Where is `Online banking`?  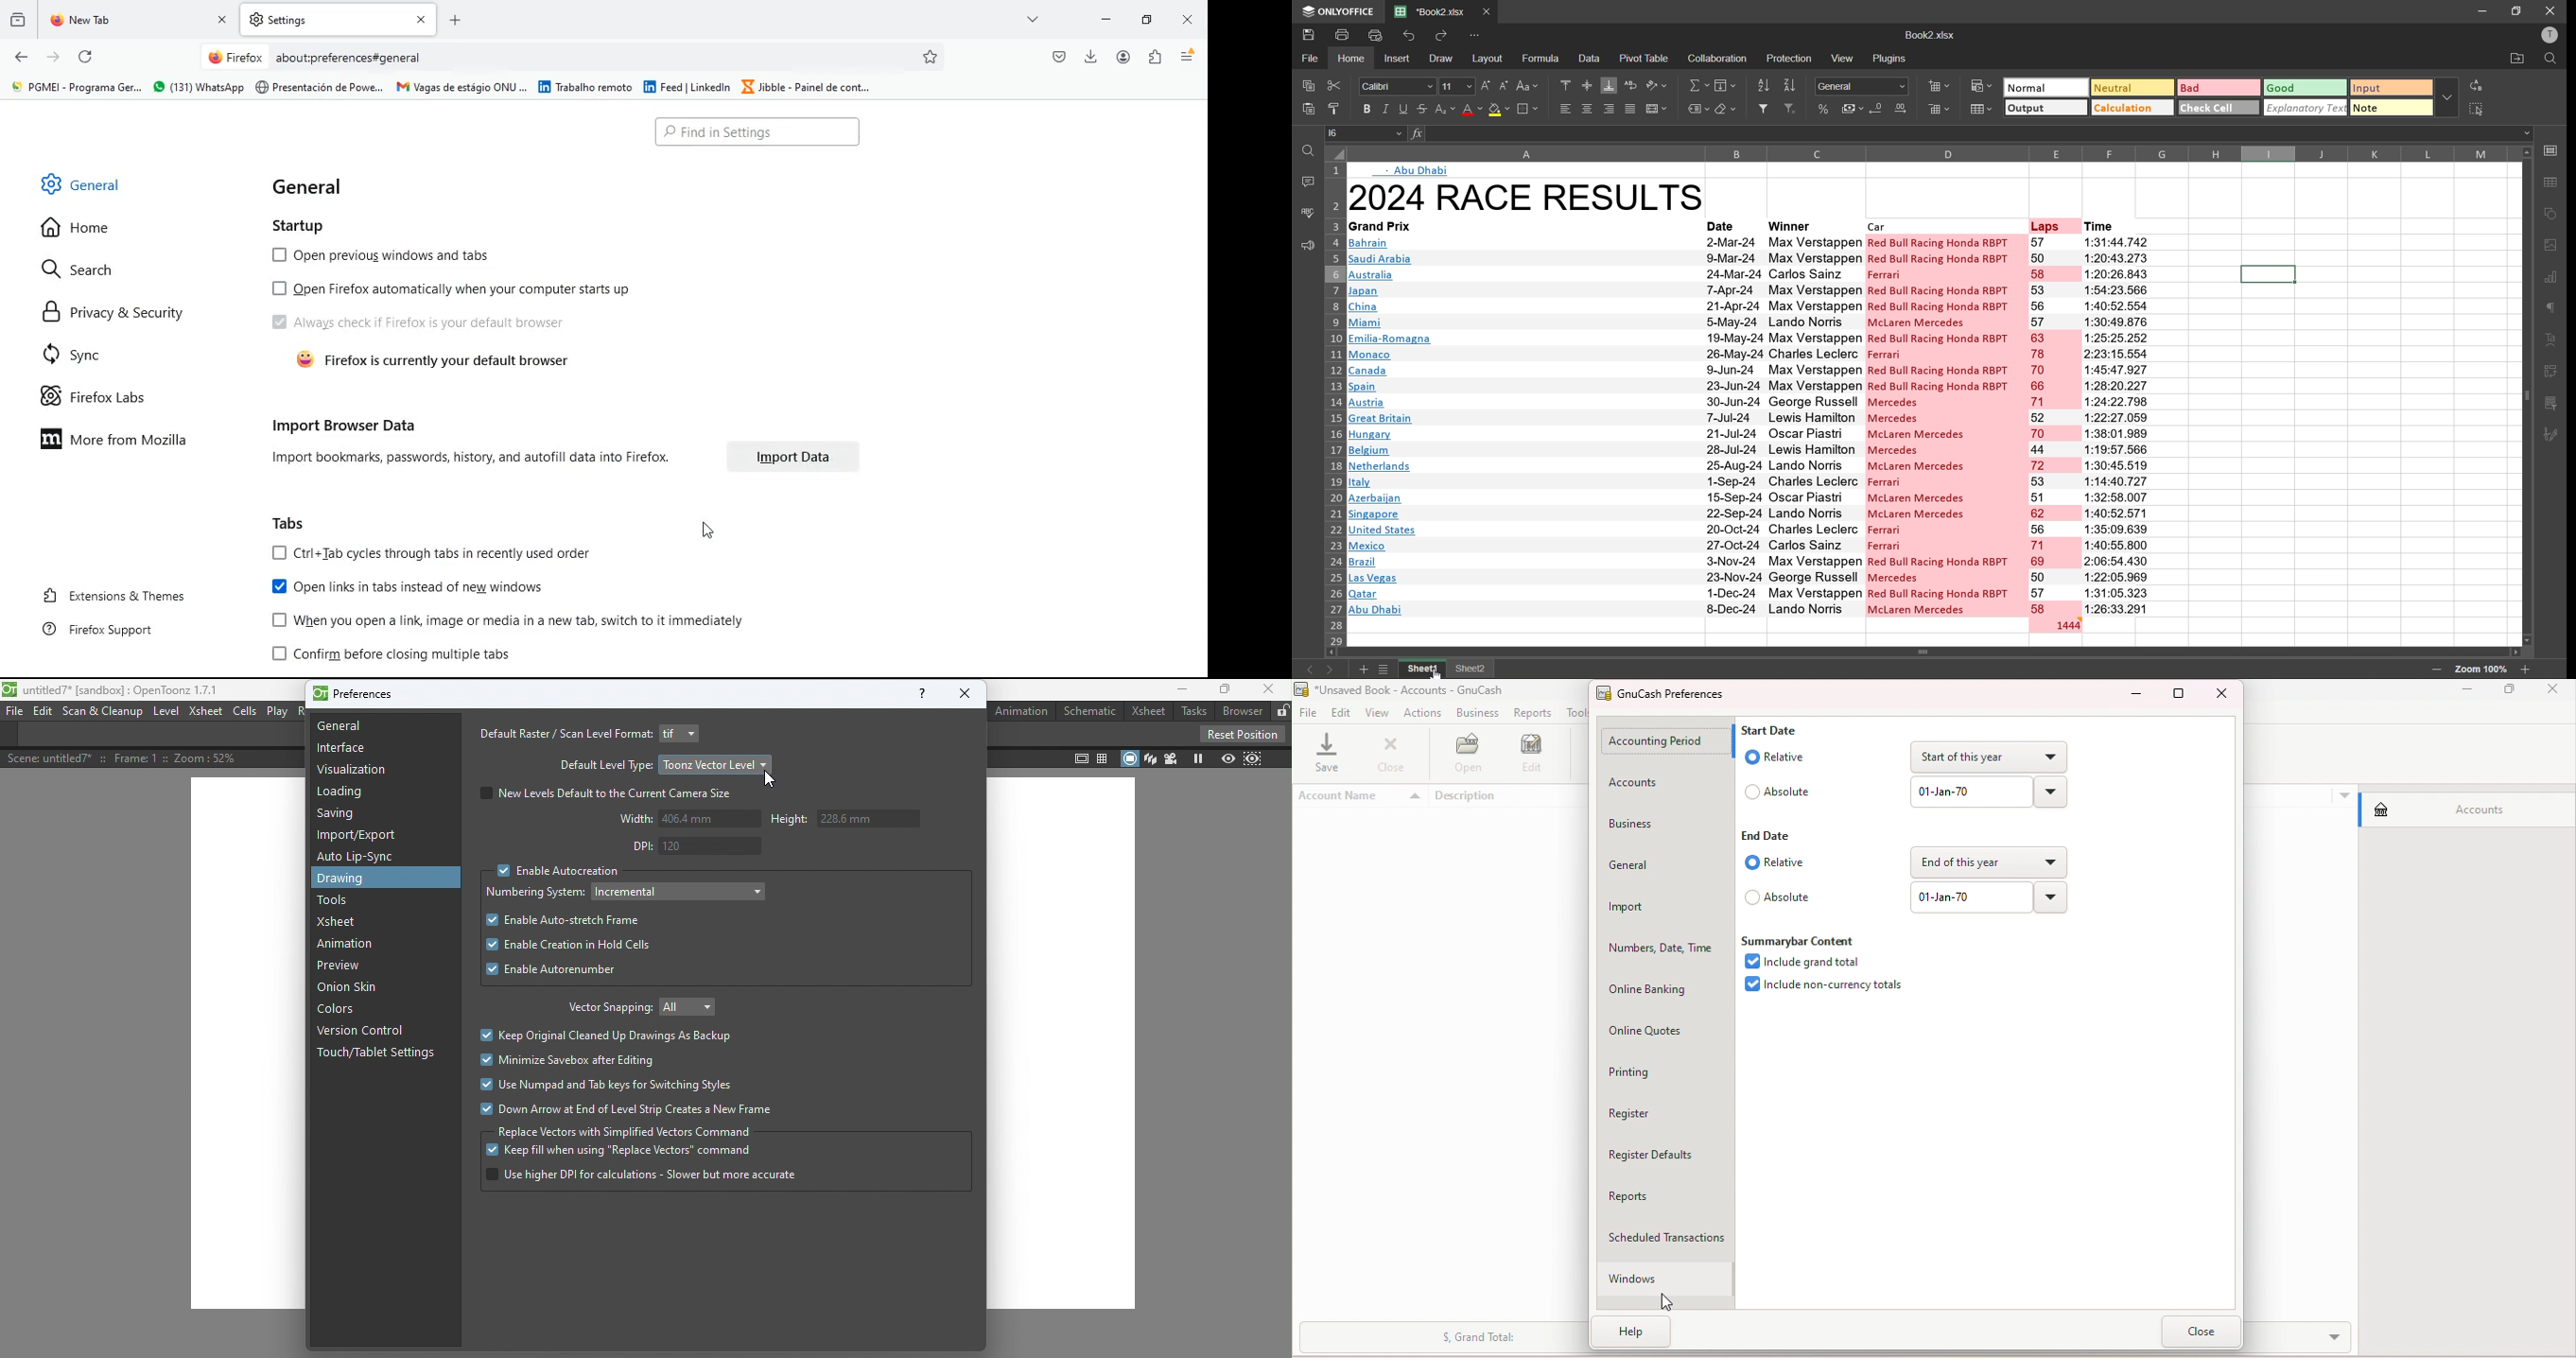
Online banking is located at coordinates (1662, 983).